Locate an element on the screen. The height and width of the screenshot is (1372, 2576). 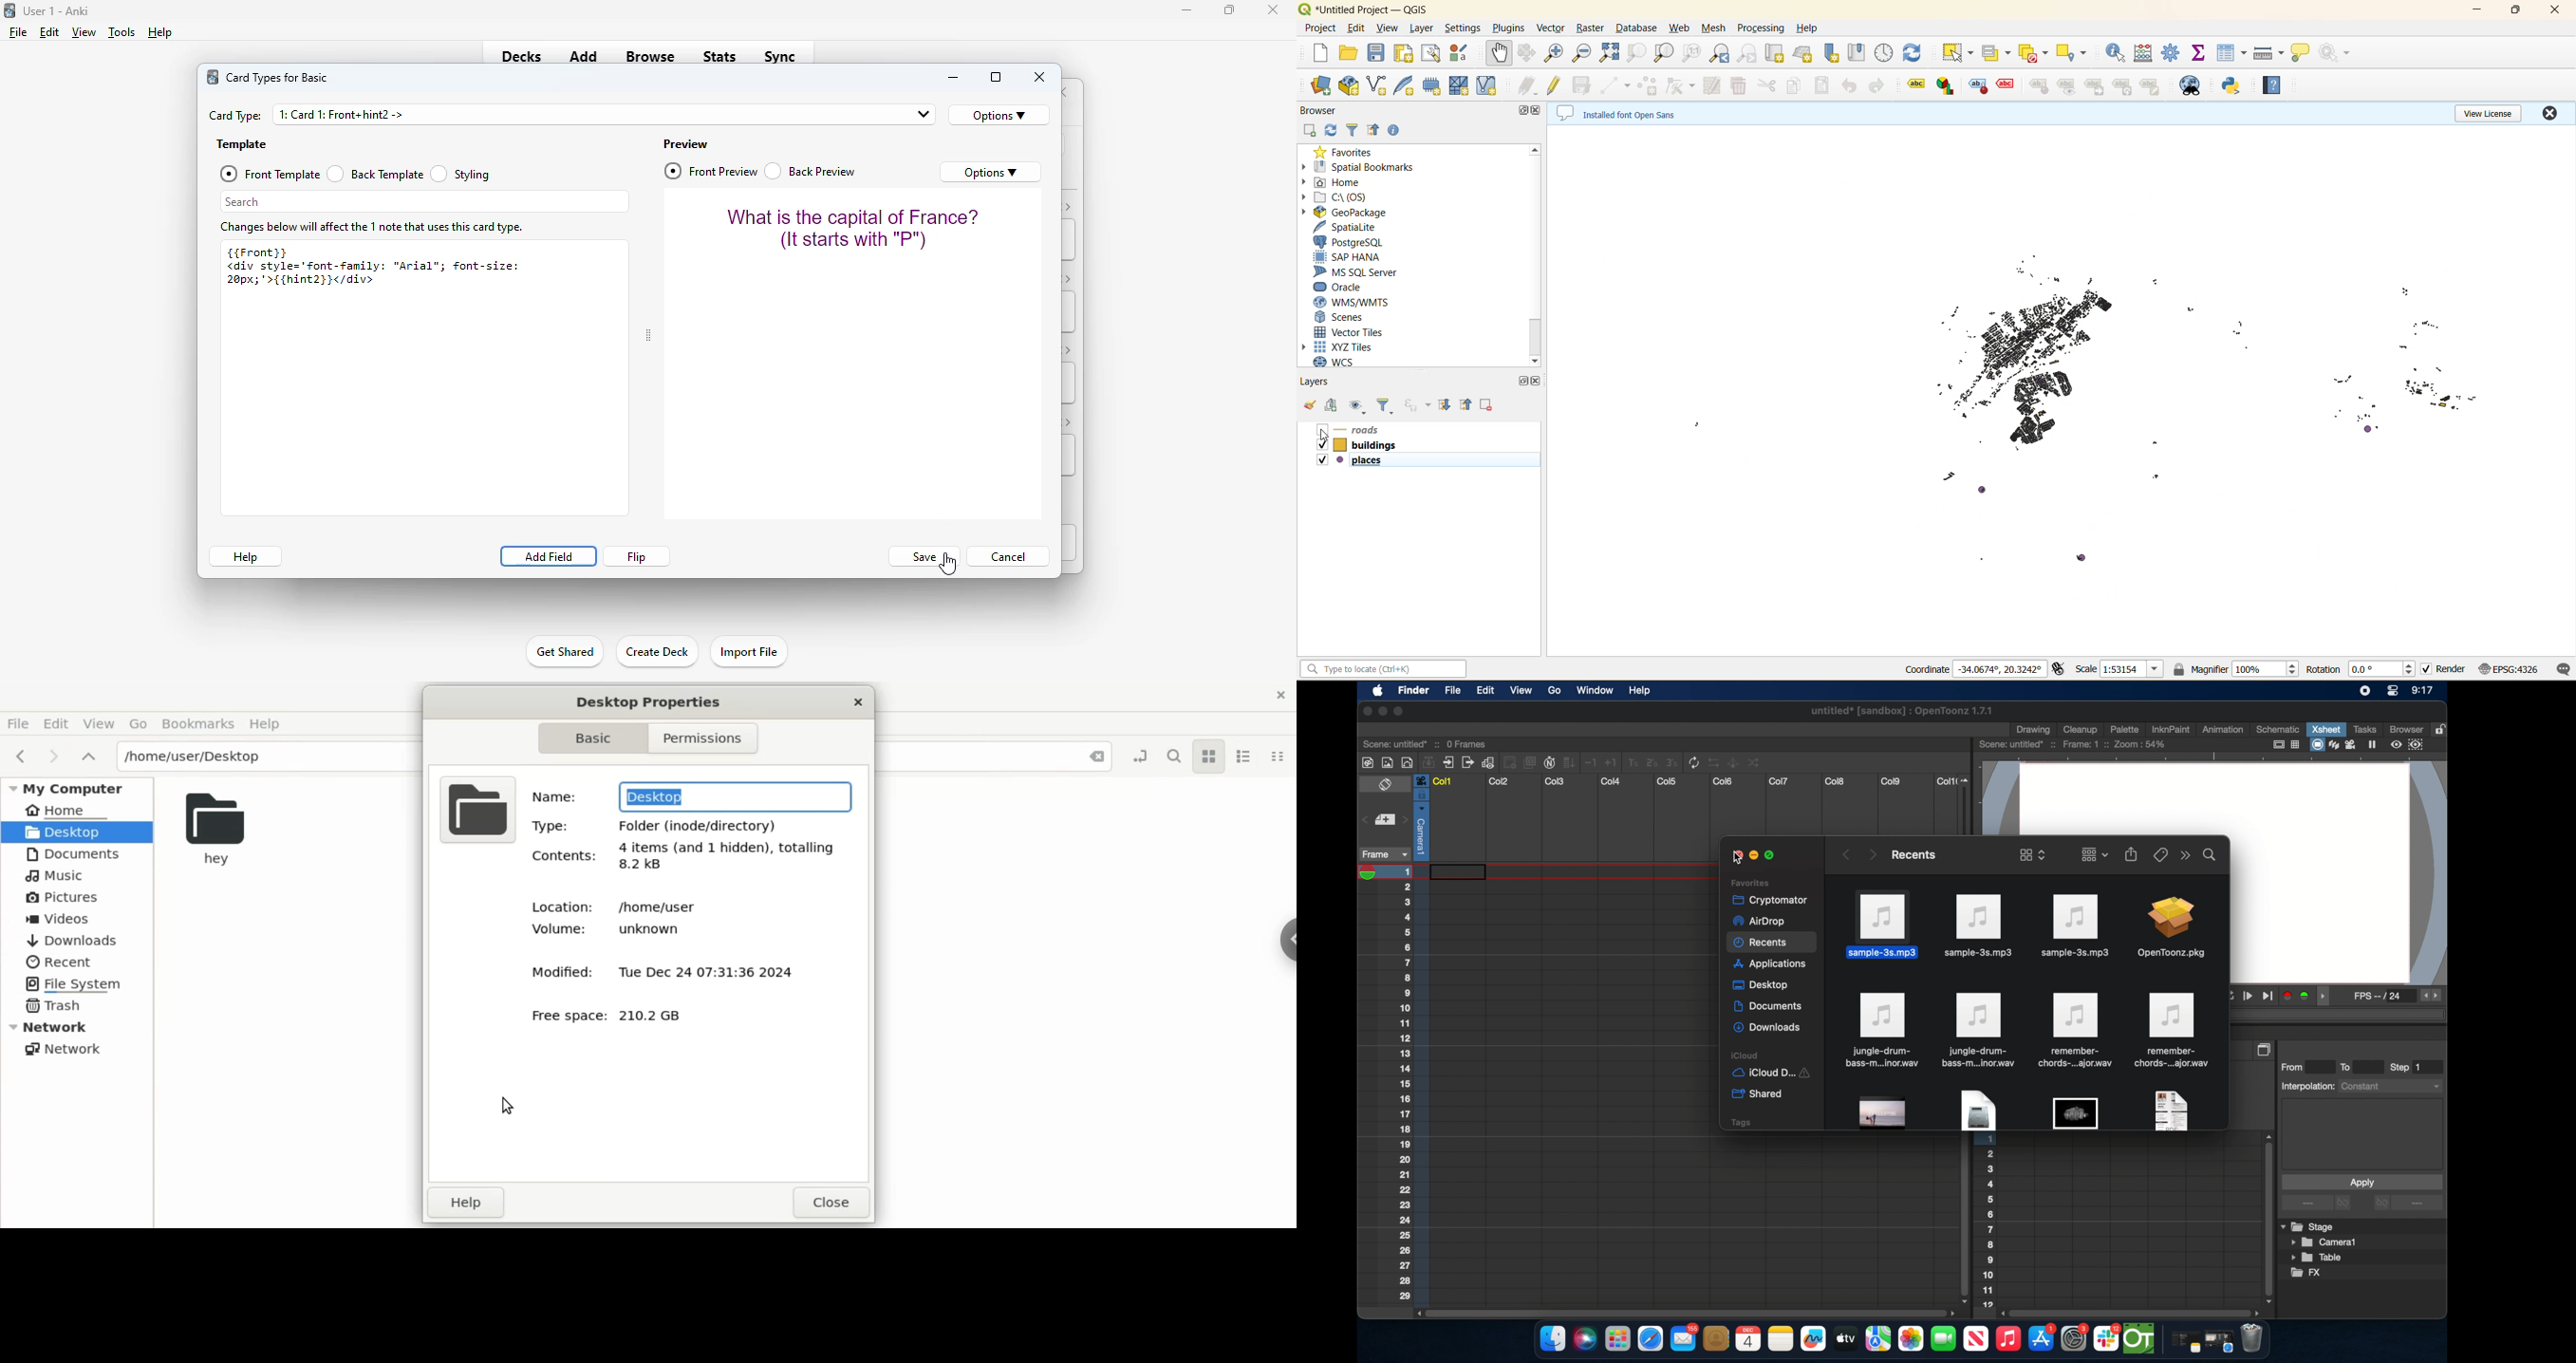
labels toolbar 9 is located at coordinates (2151, 87).